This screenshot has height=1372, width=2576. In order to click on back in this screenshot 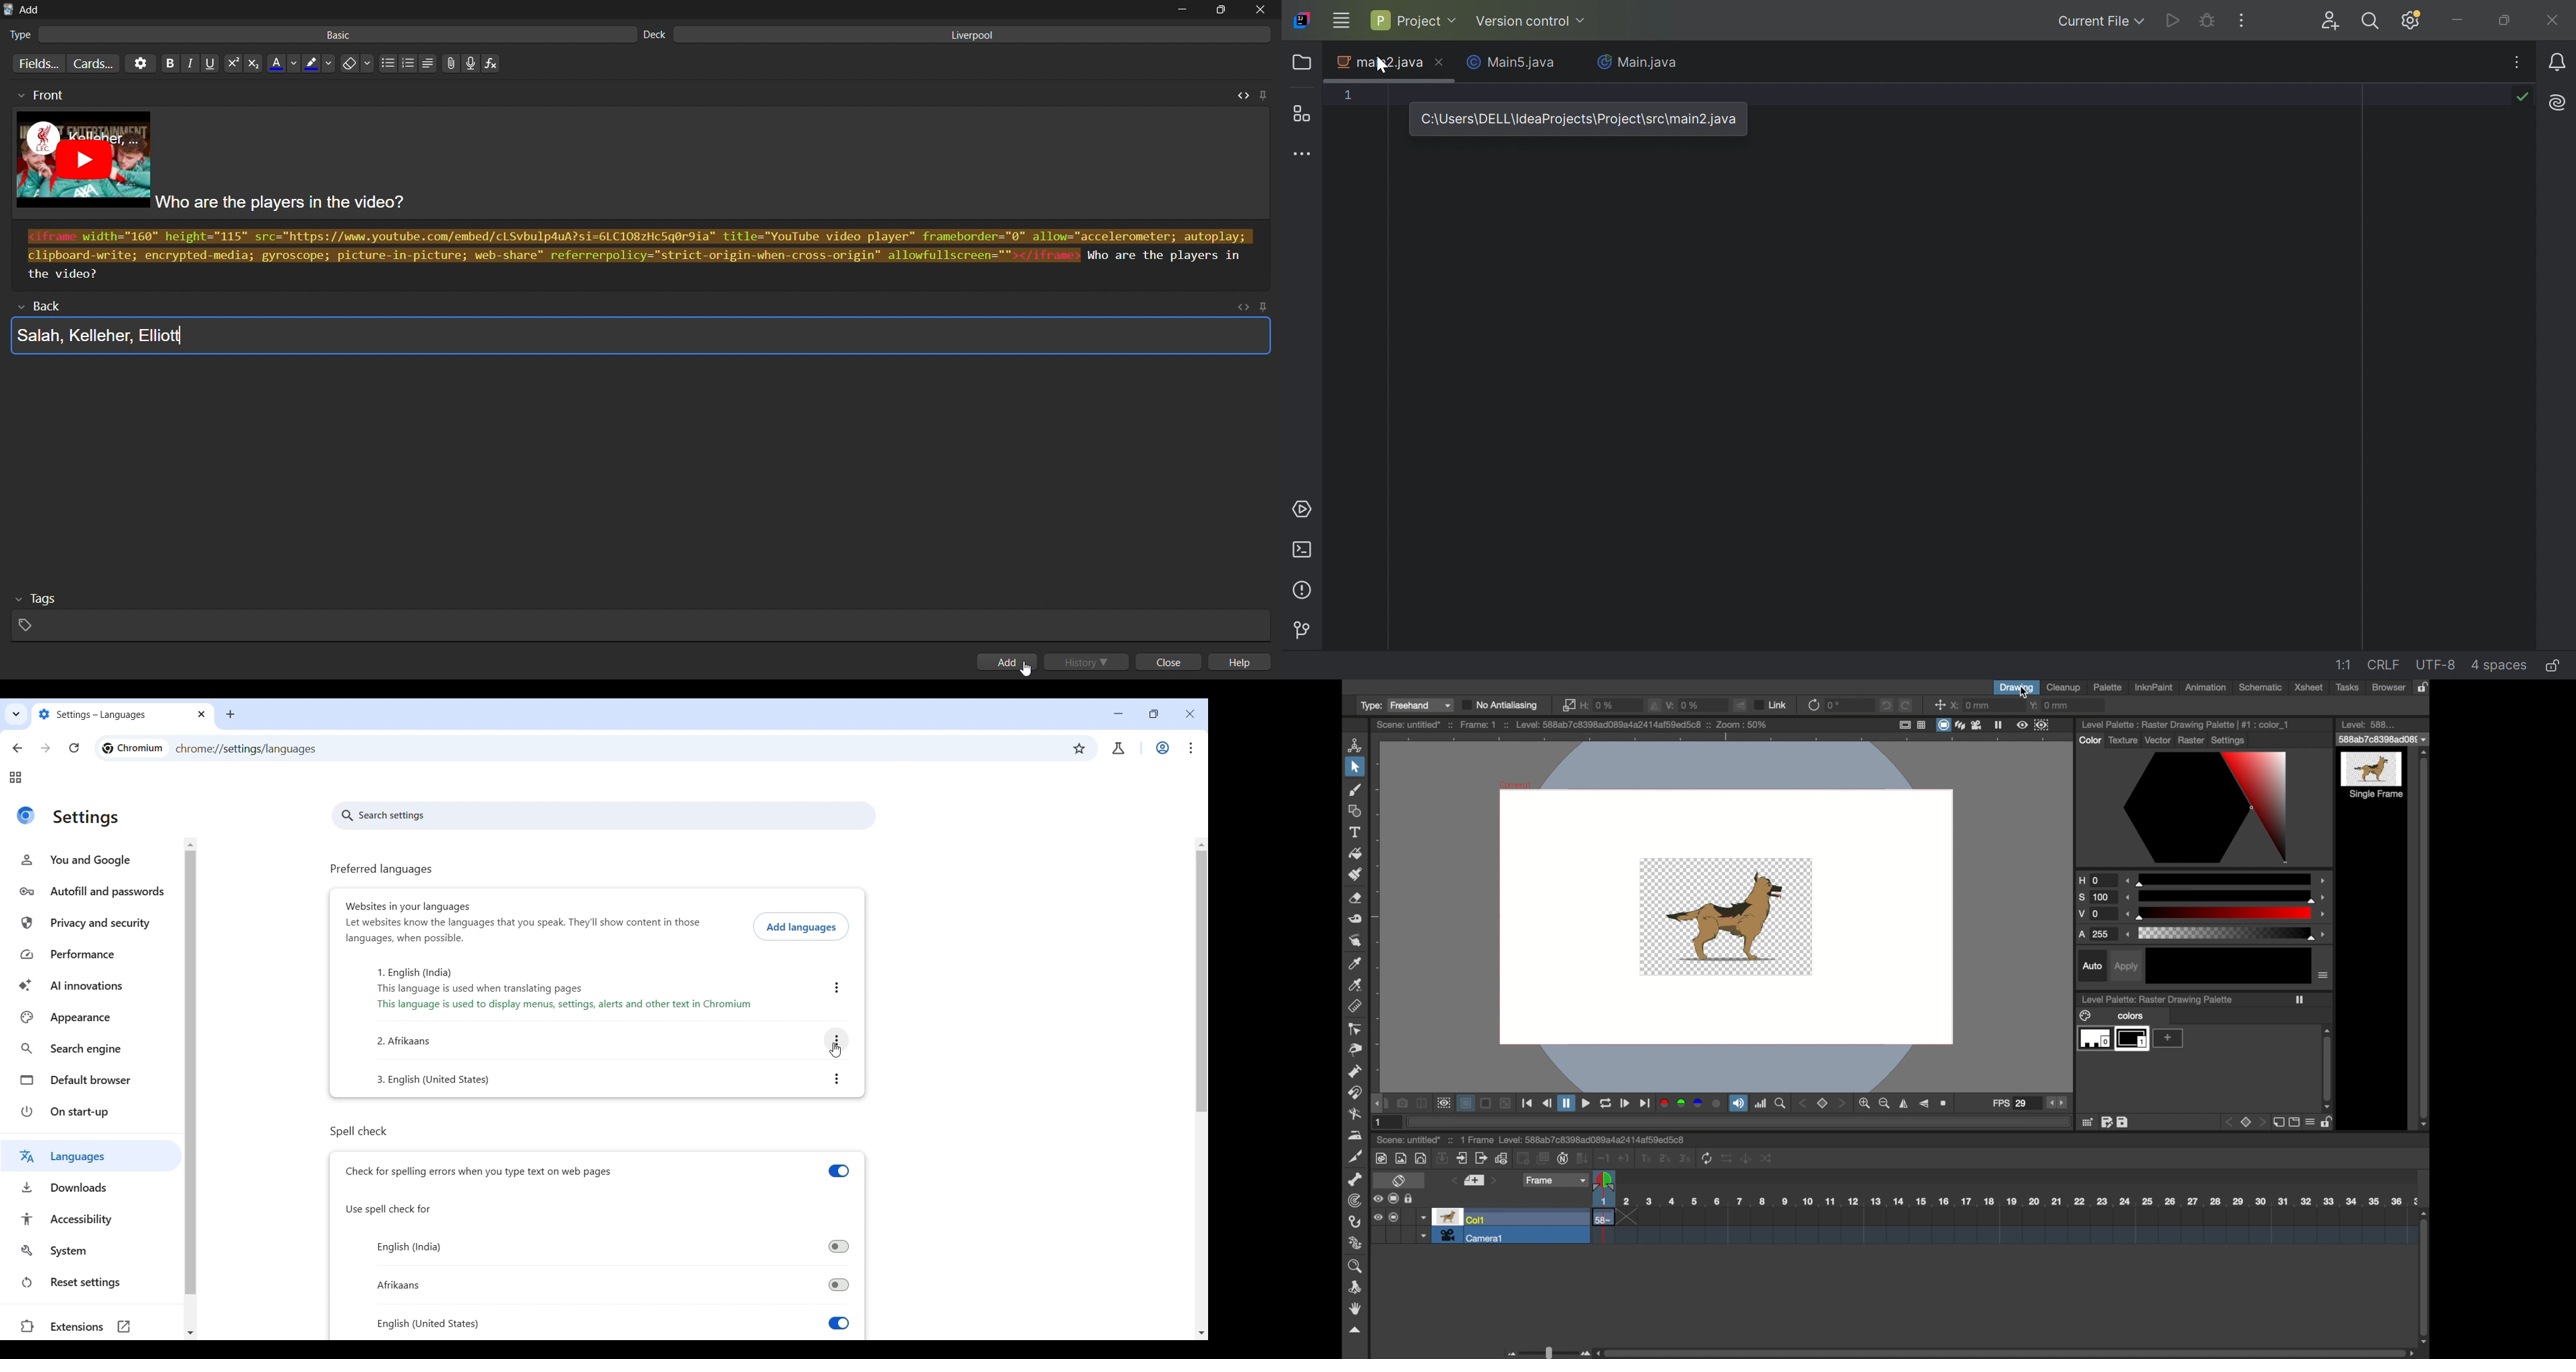, I will do `click(47, 307)`.